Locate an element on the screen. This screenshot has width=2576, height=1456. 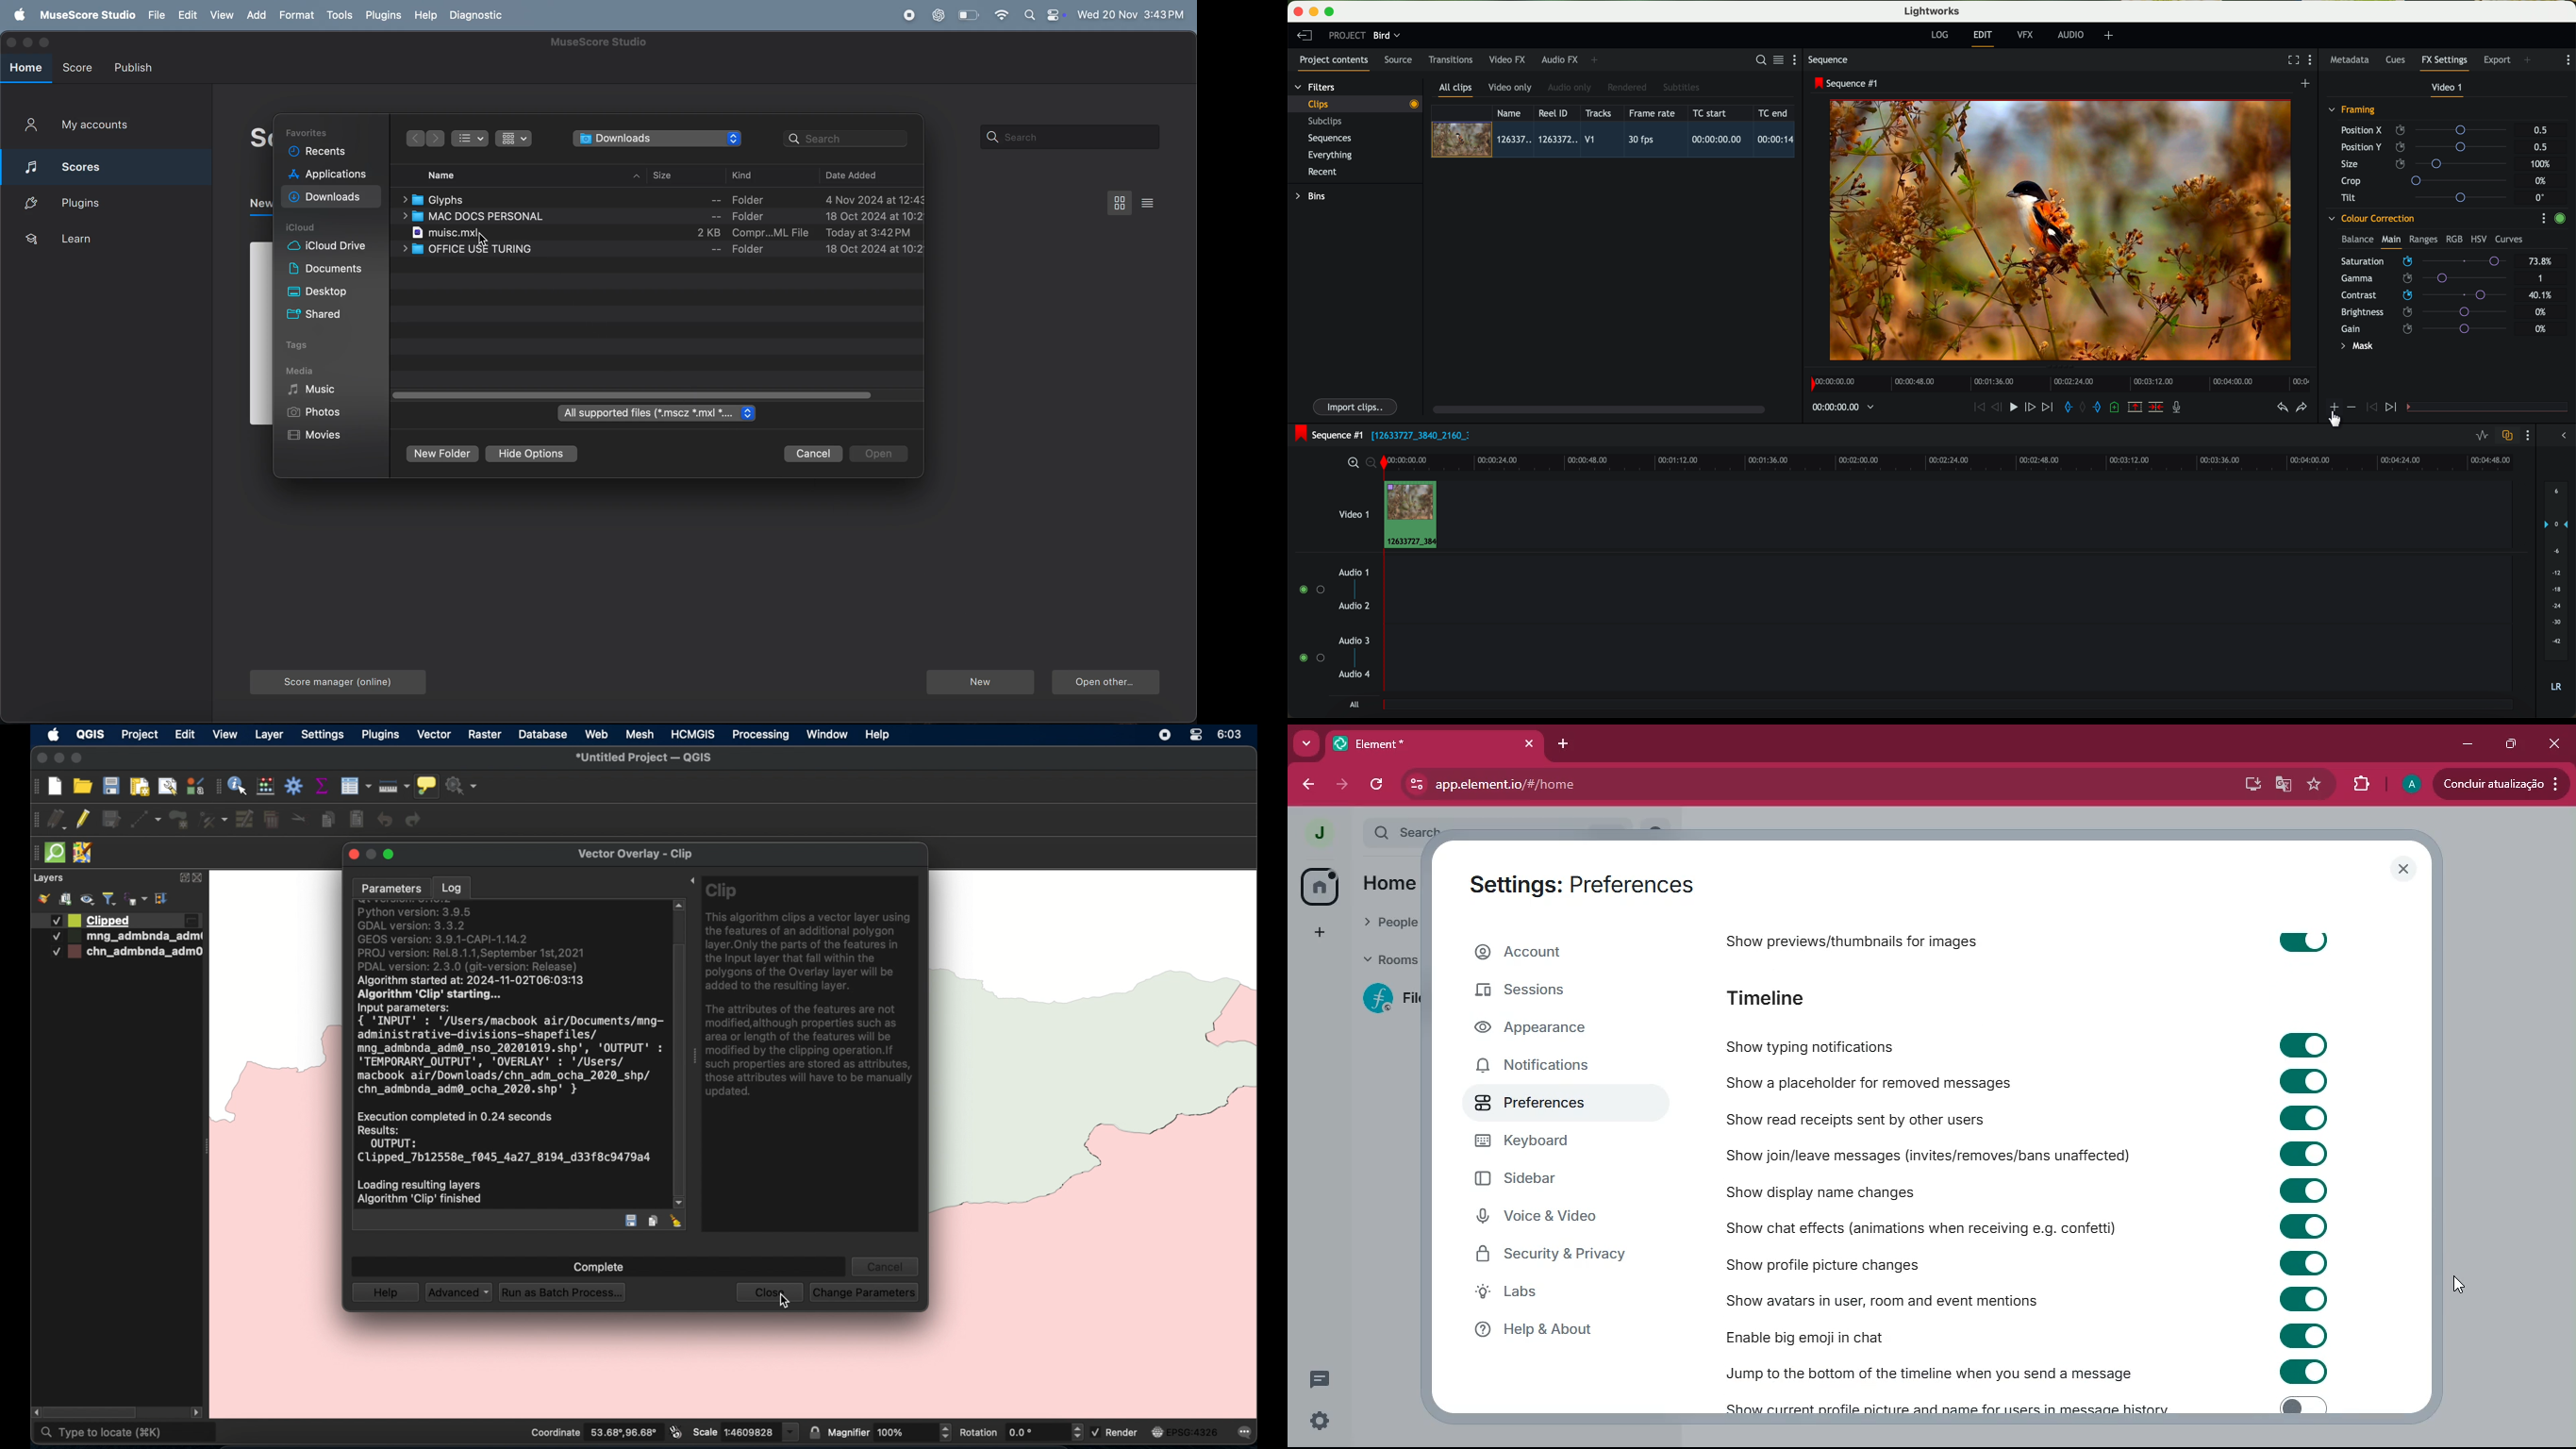
remove the marked section is located at coordinates (2136, 407).